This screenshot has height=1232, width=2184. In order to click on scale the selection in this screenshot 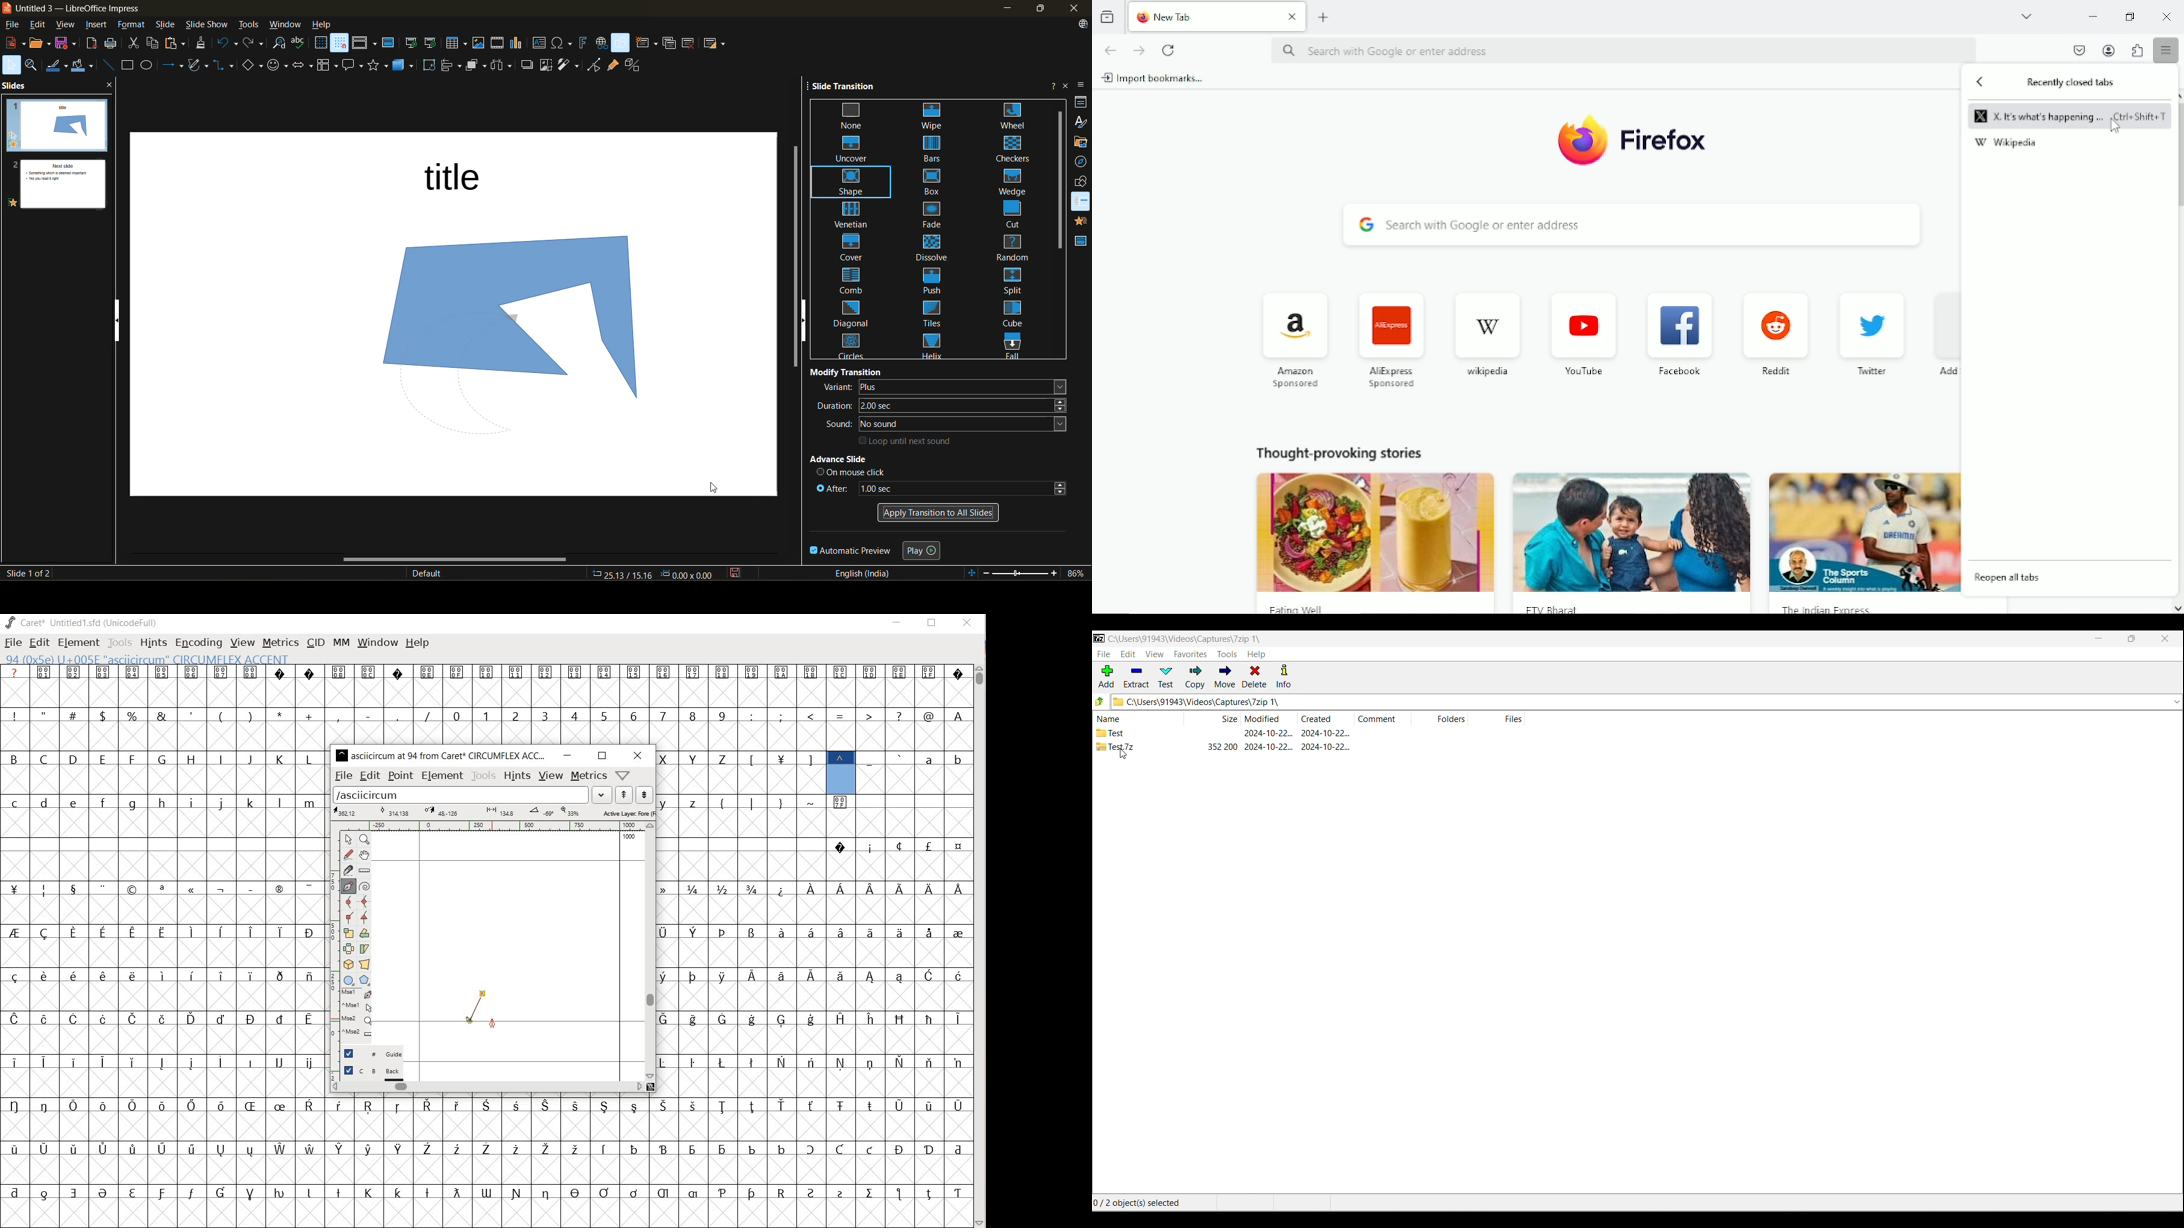, I will do `click(348, 933)`.